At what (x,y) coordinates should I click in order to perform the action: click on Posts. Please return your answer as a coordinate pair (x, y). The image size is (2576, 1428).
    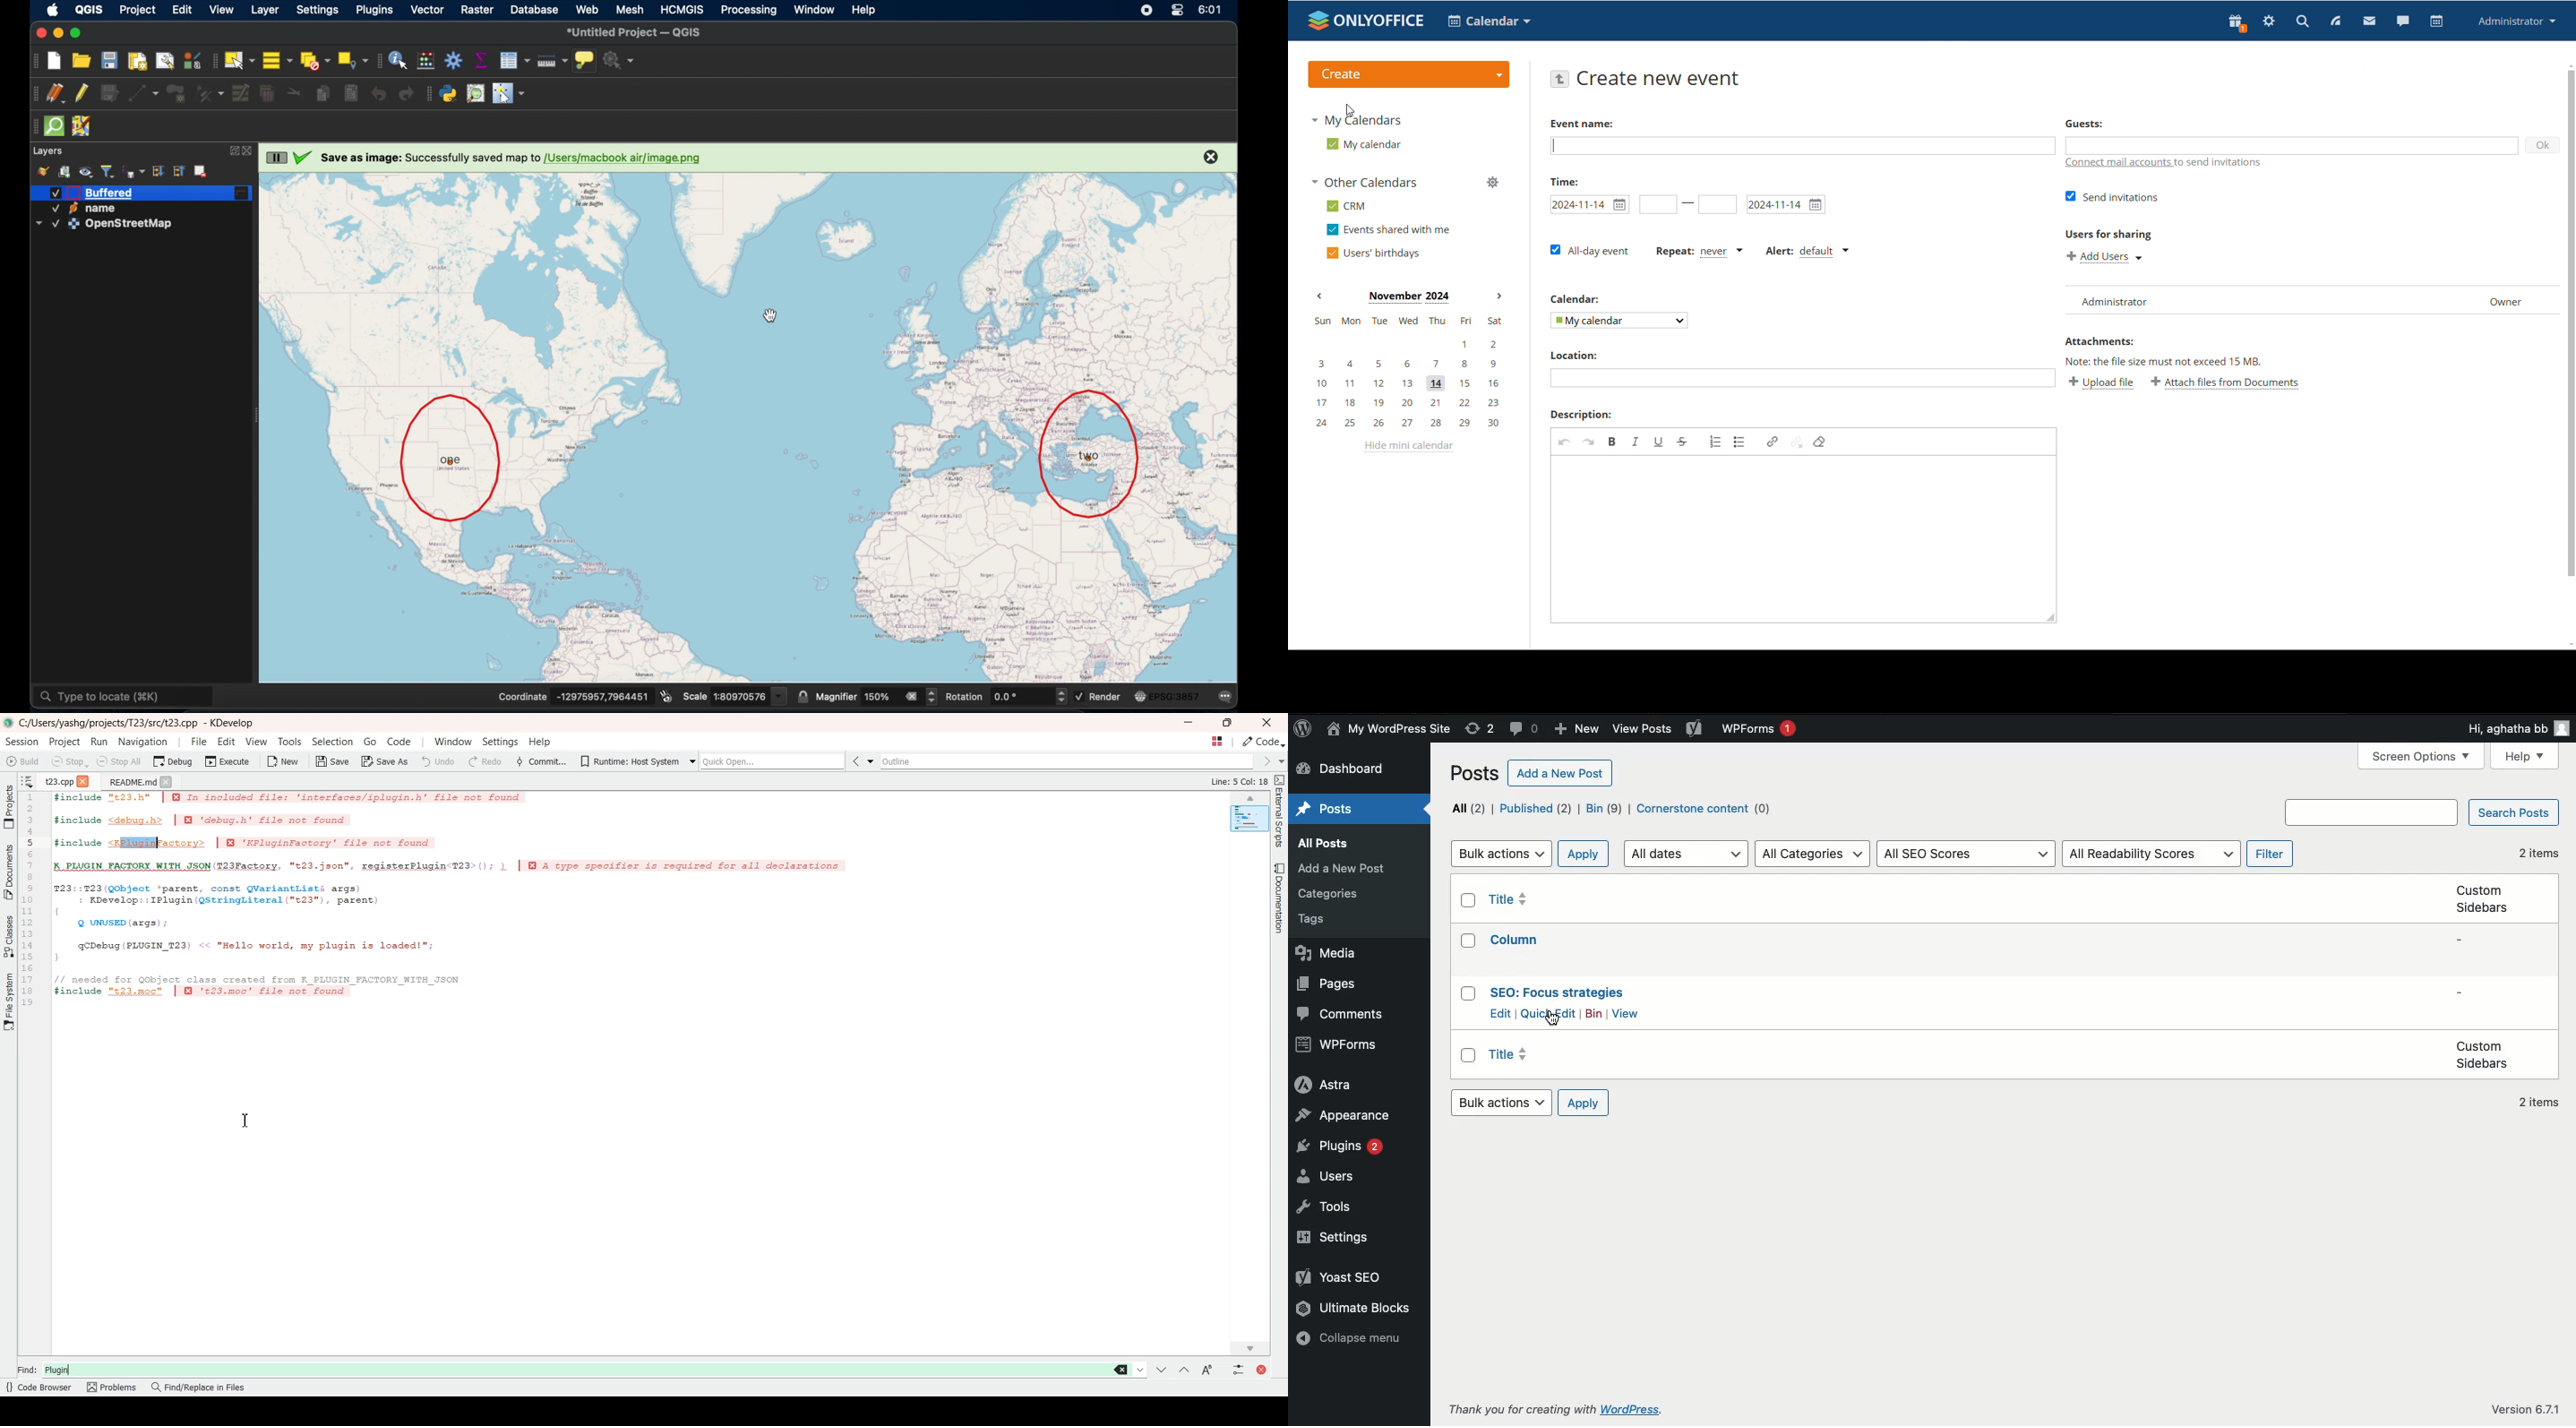
    Looking at the image, I should click on (1477, 776).